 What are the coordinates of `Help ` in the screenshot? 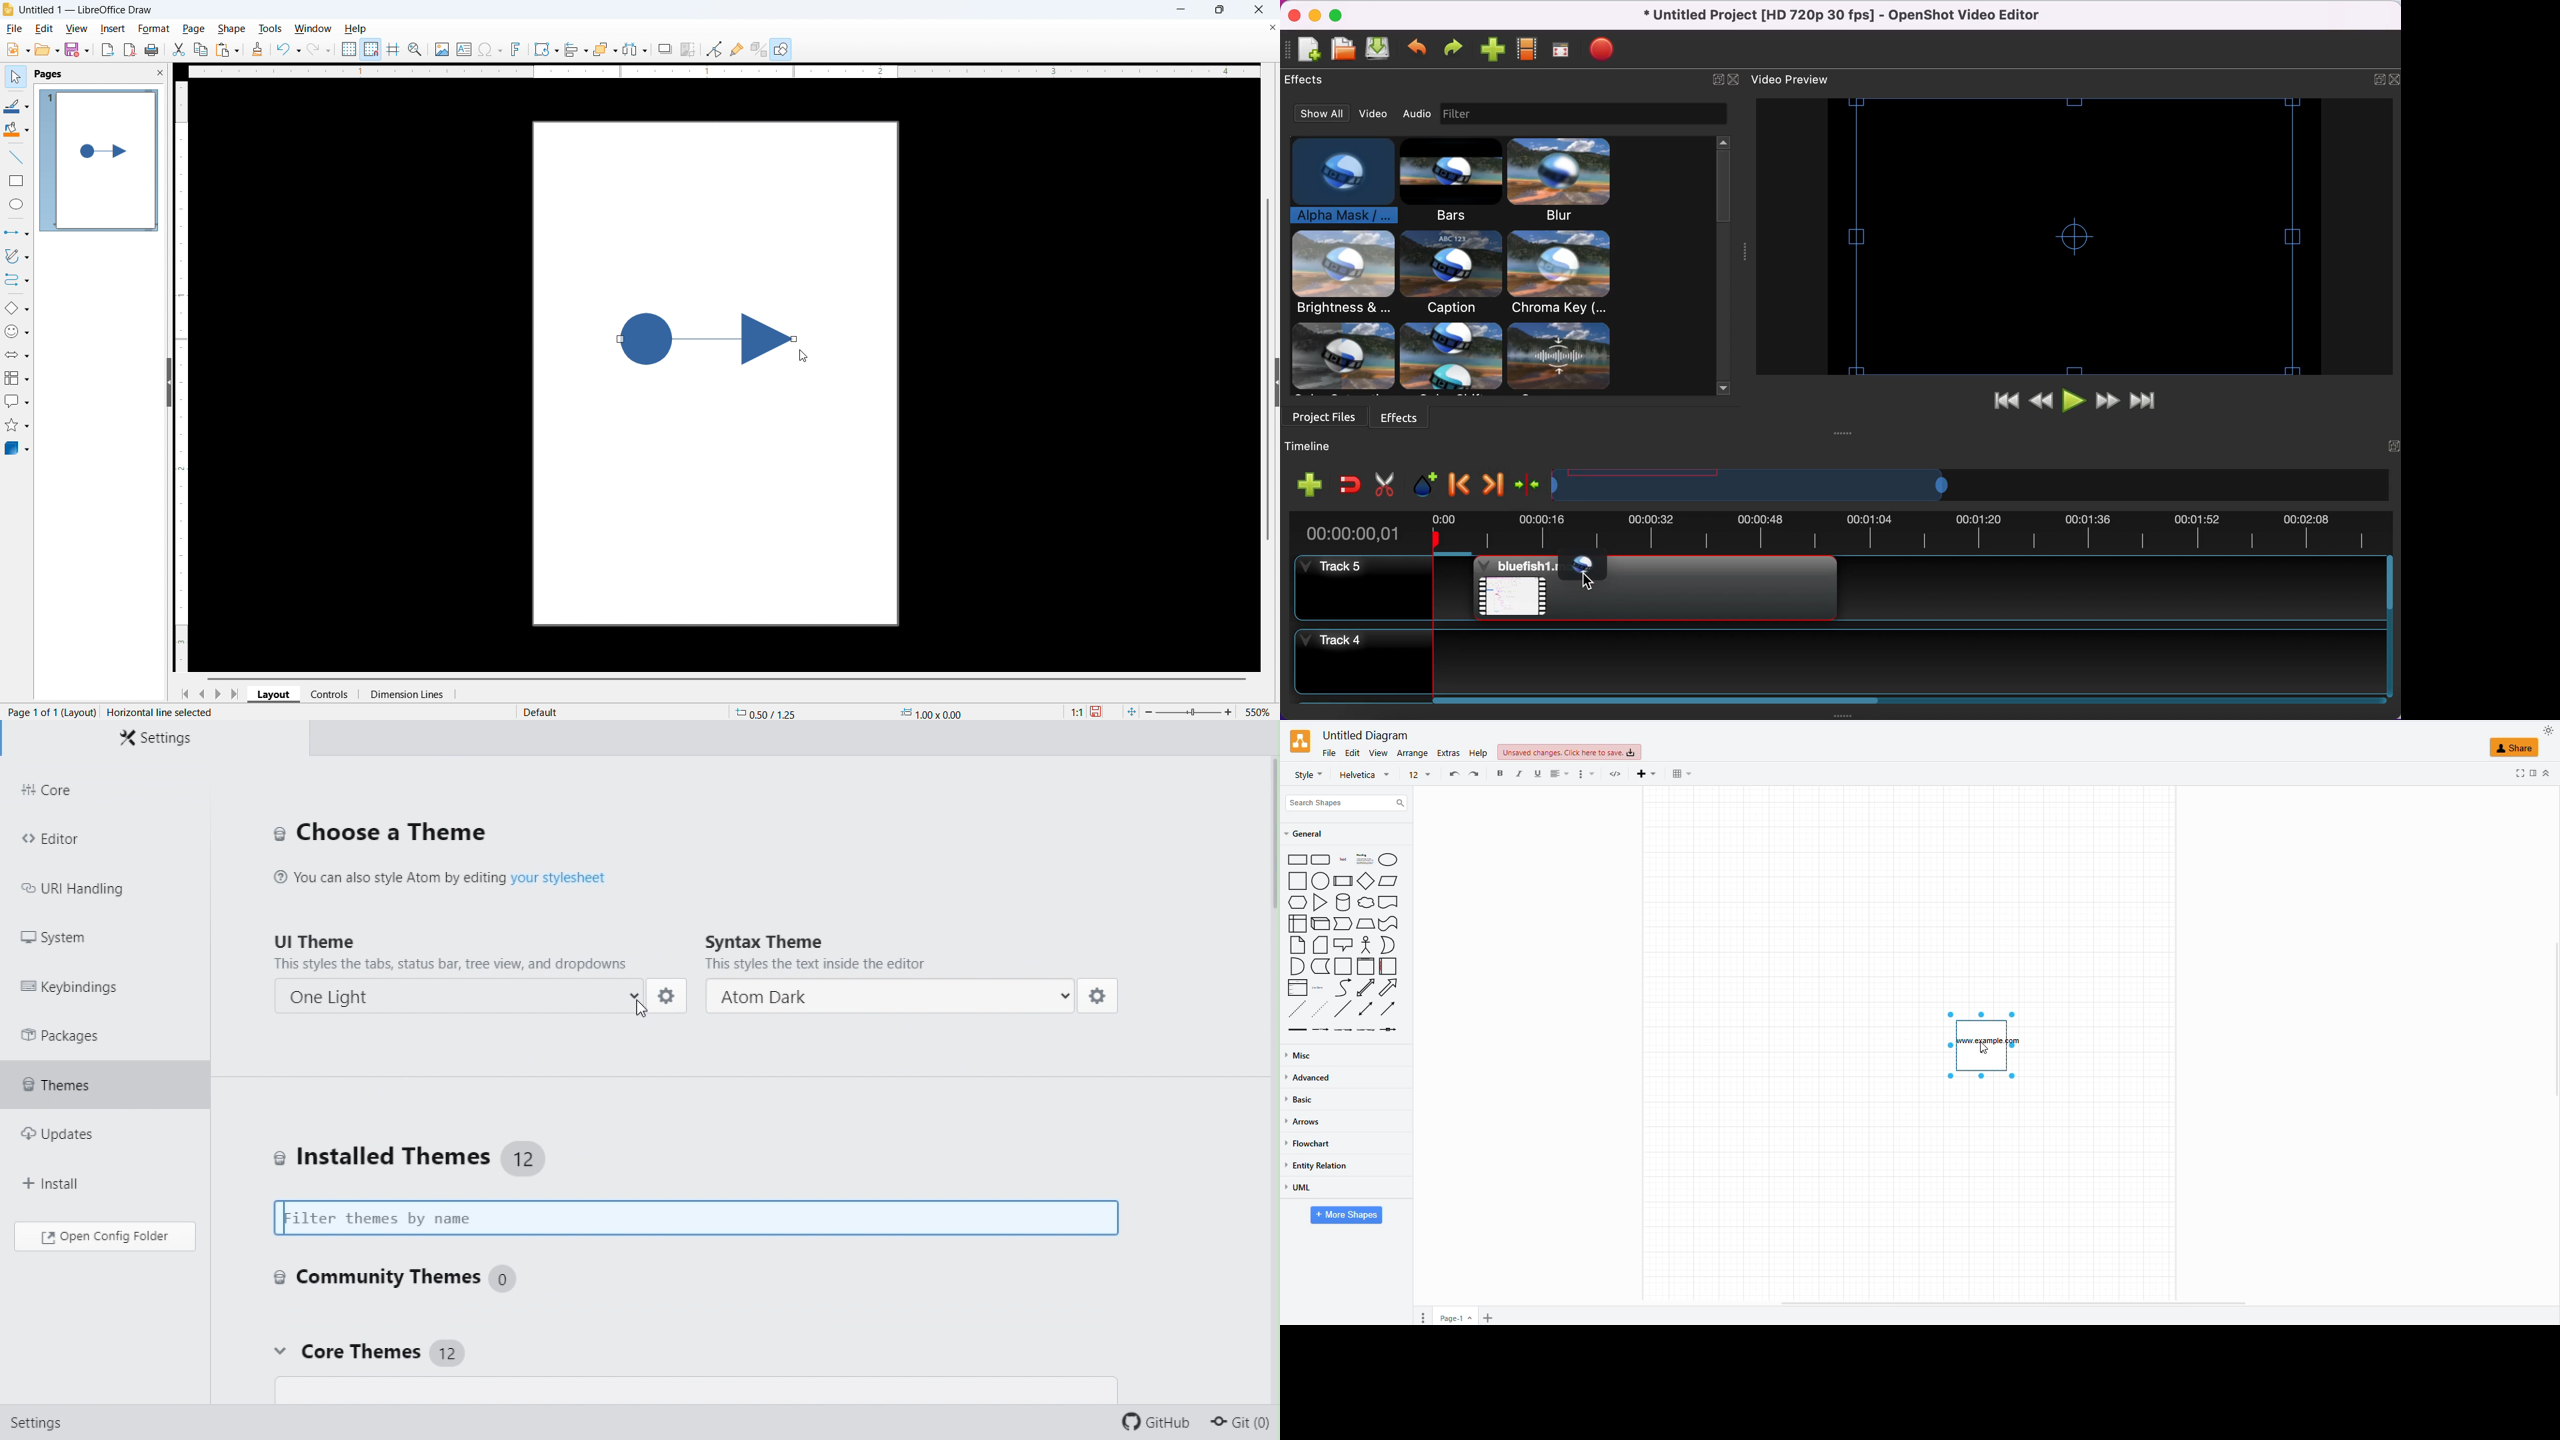 It's located at (355, 29).